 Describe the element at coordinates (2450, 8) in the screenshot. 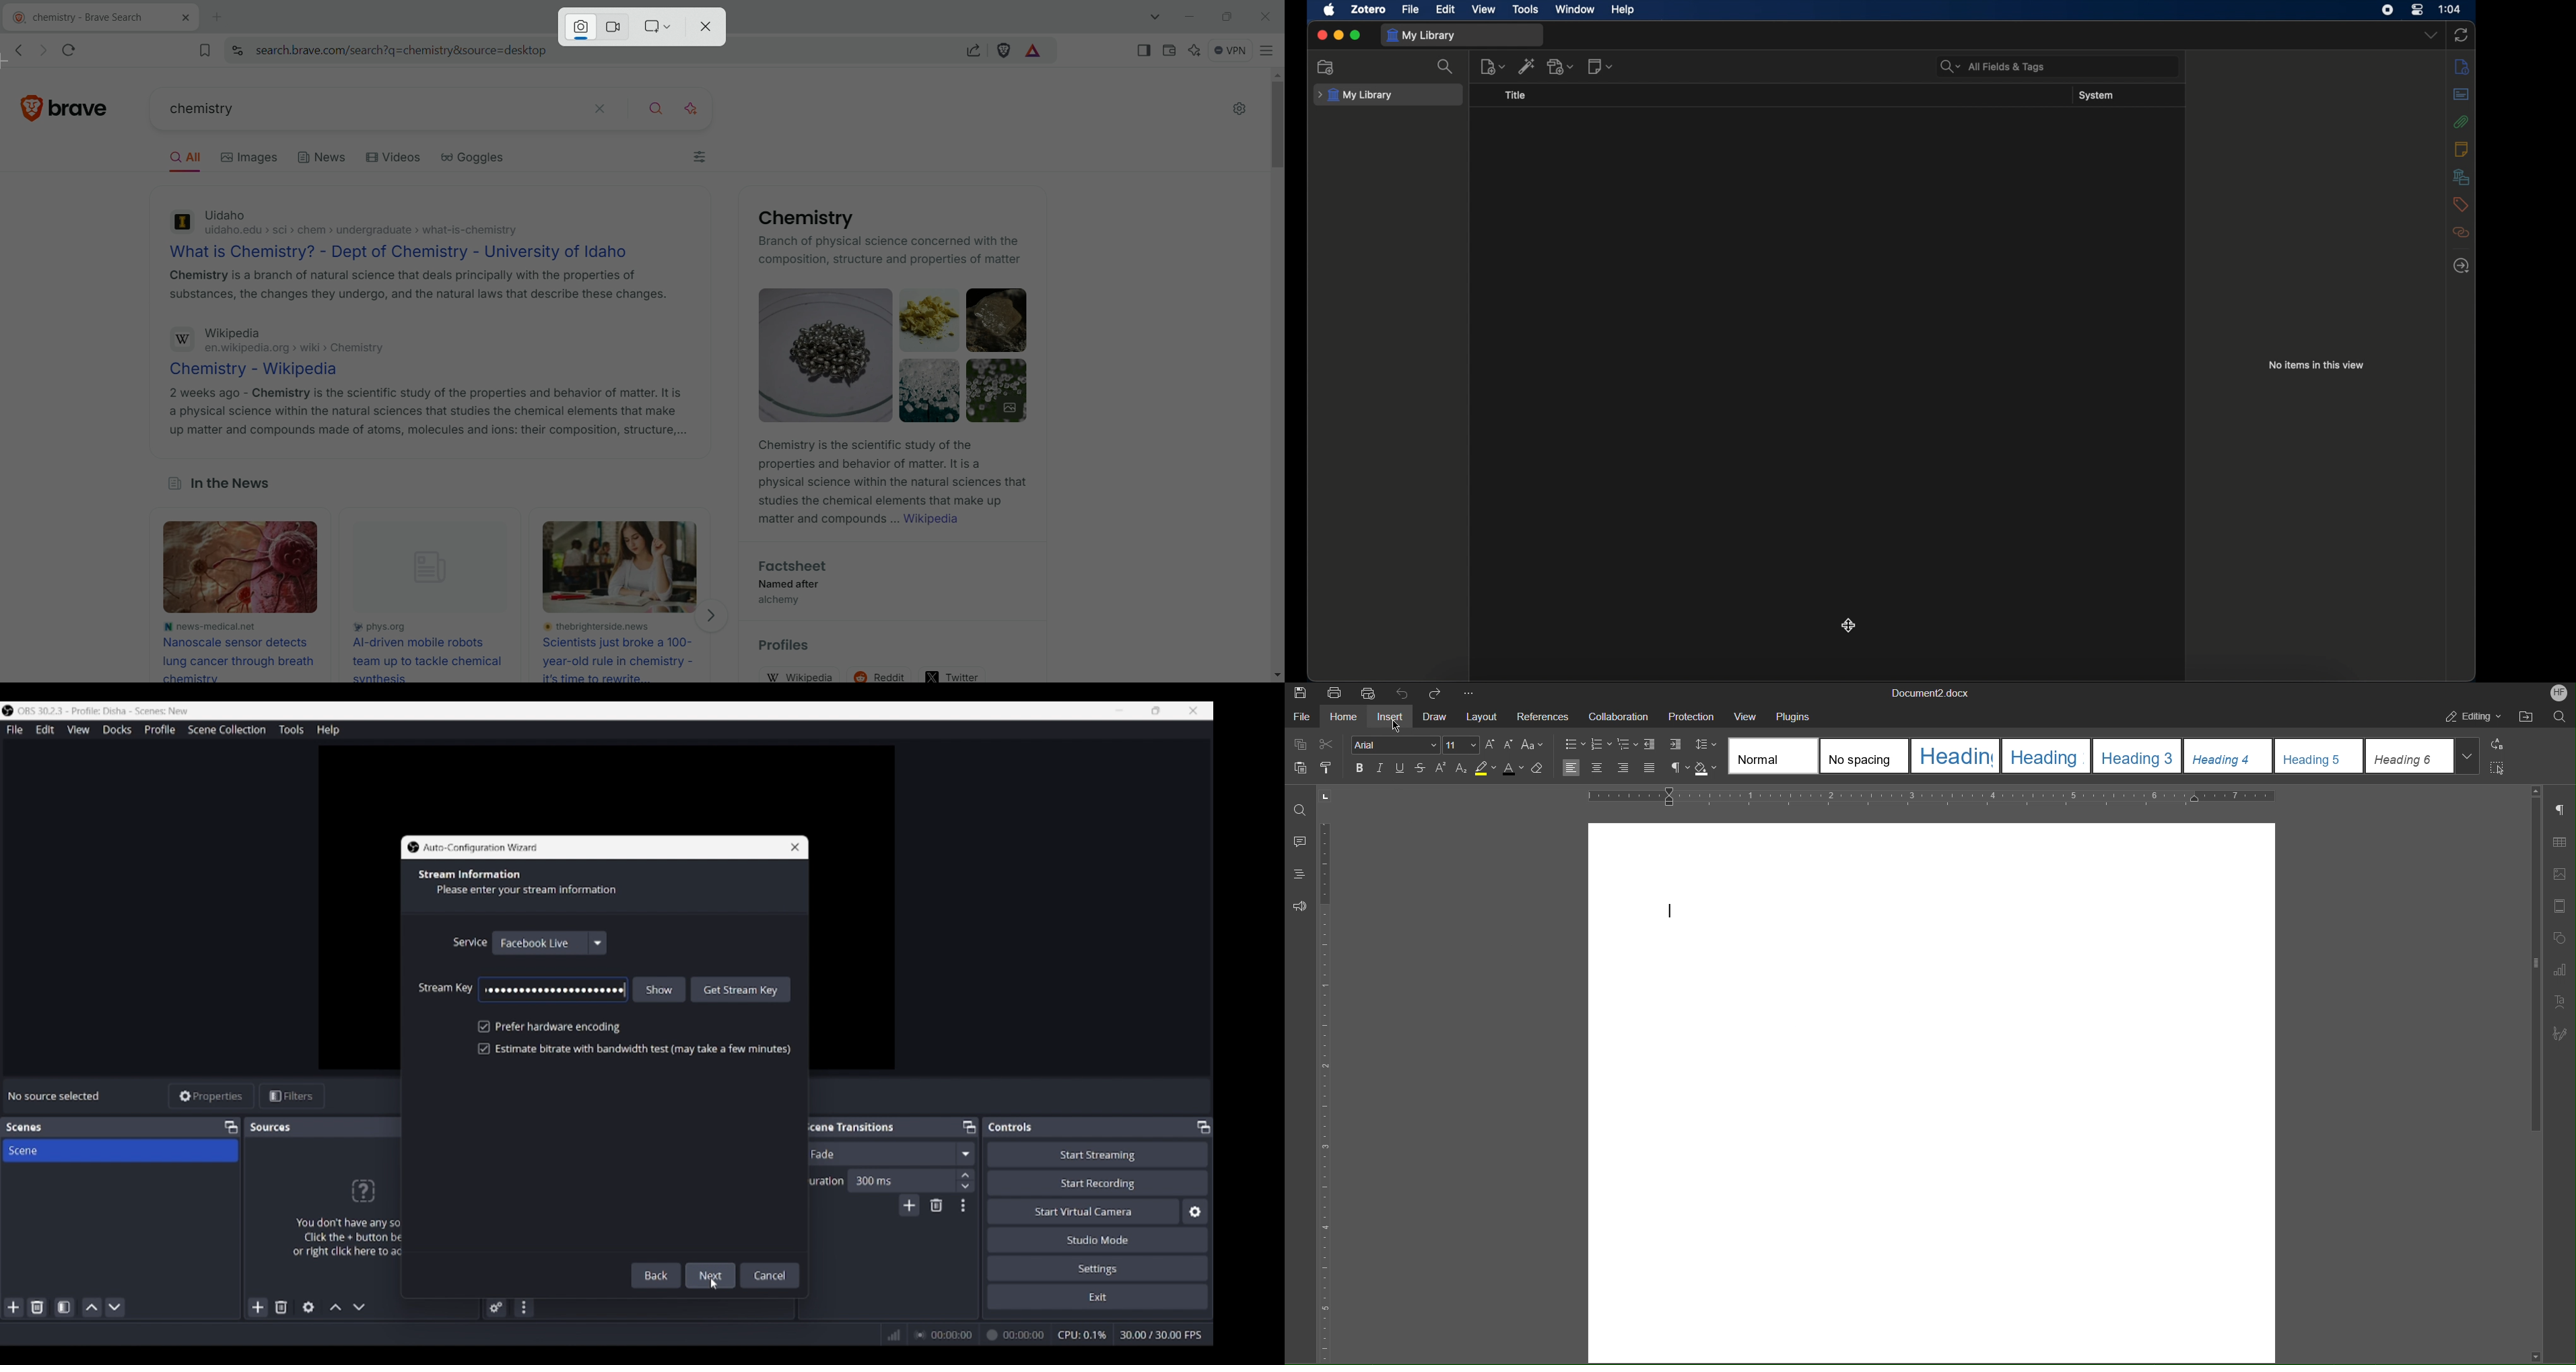

I see `time` at that location.